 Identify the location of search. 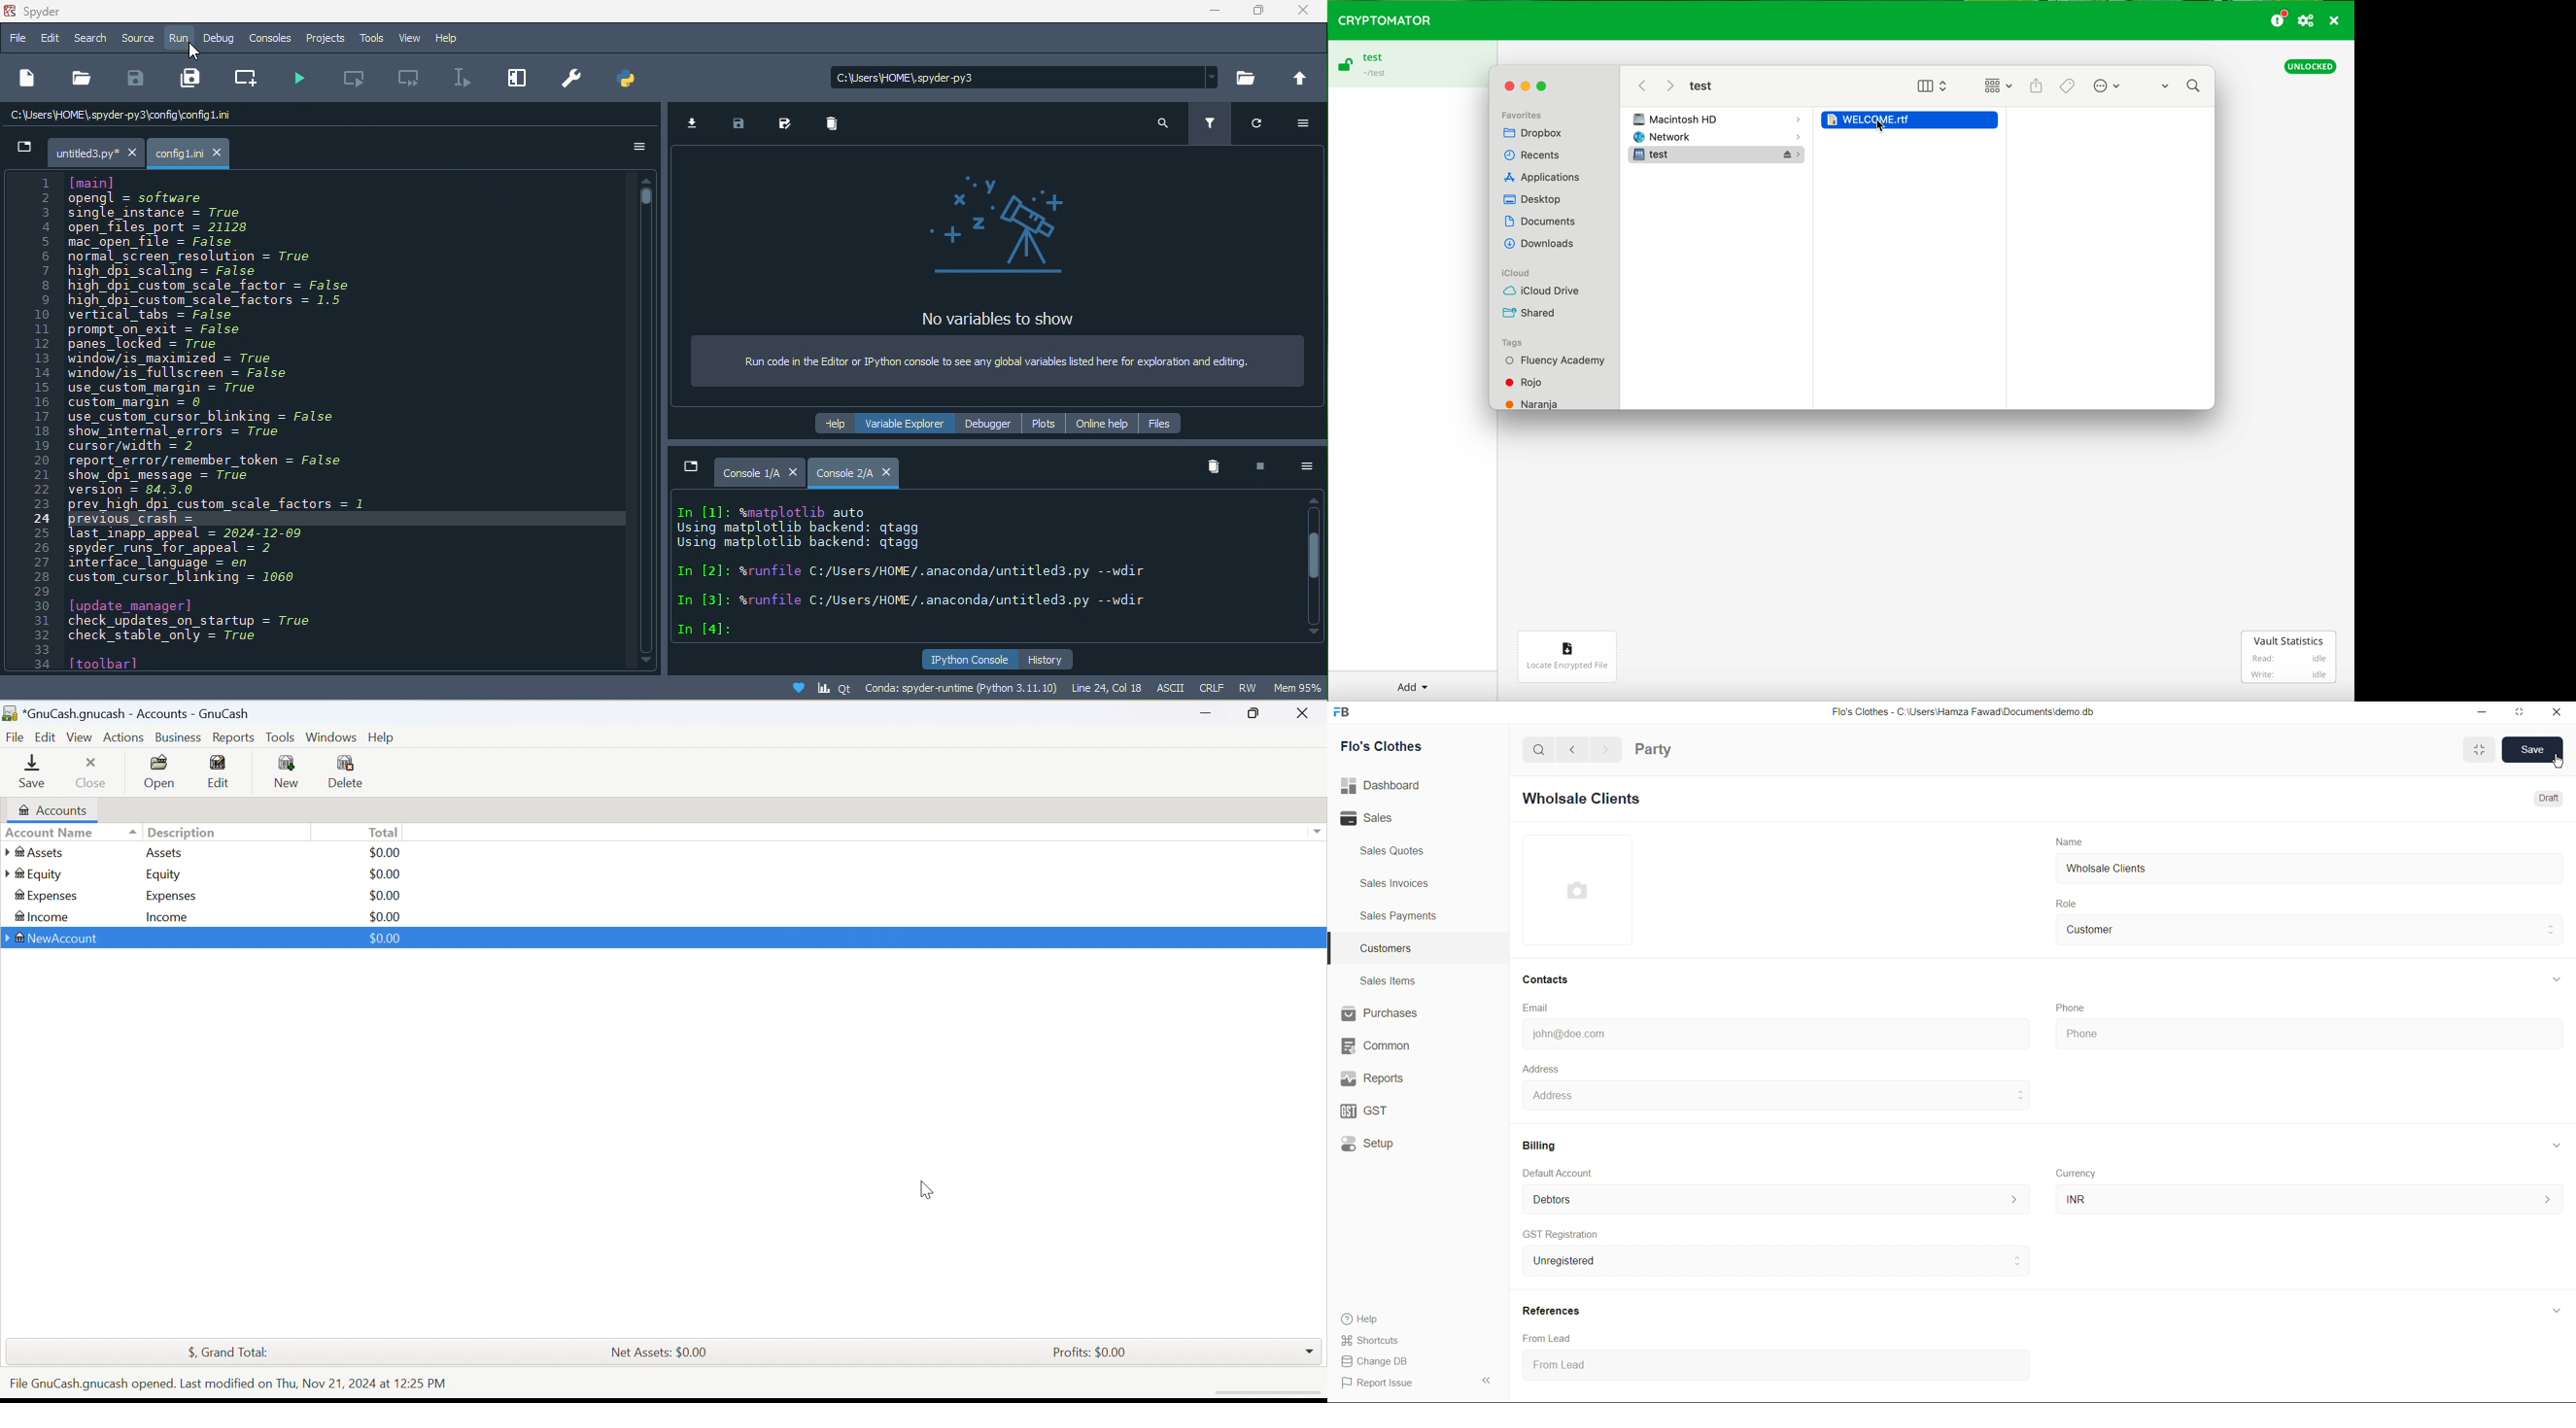
(1536, 748).